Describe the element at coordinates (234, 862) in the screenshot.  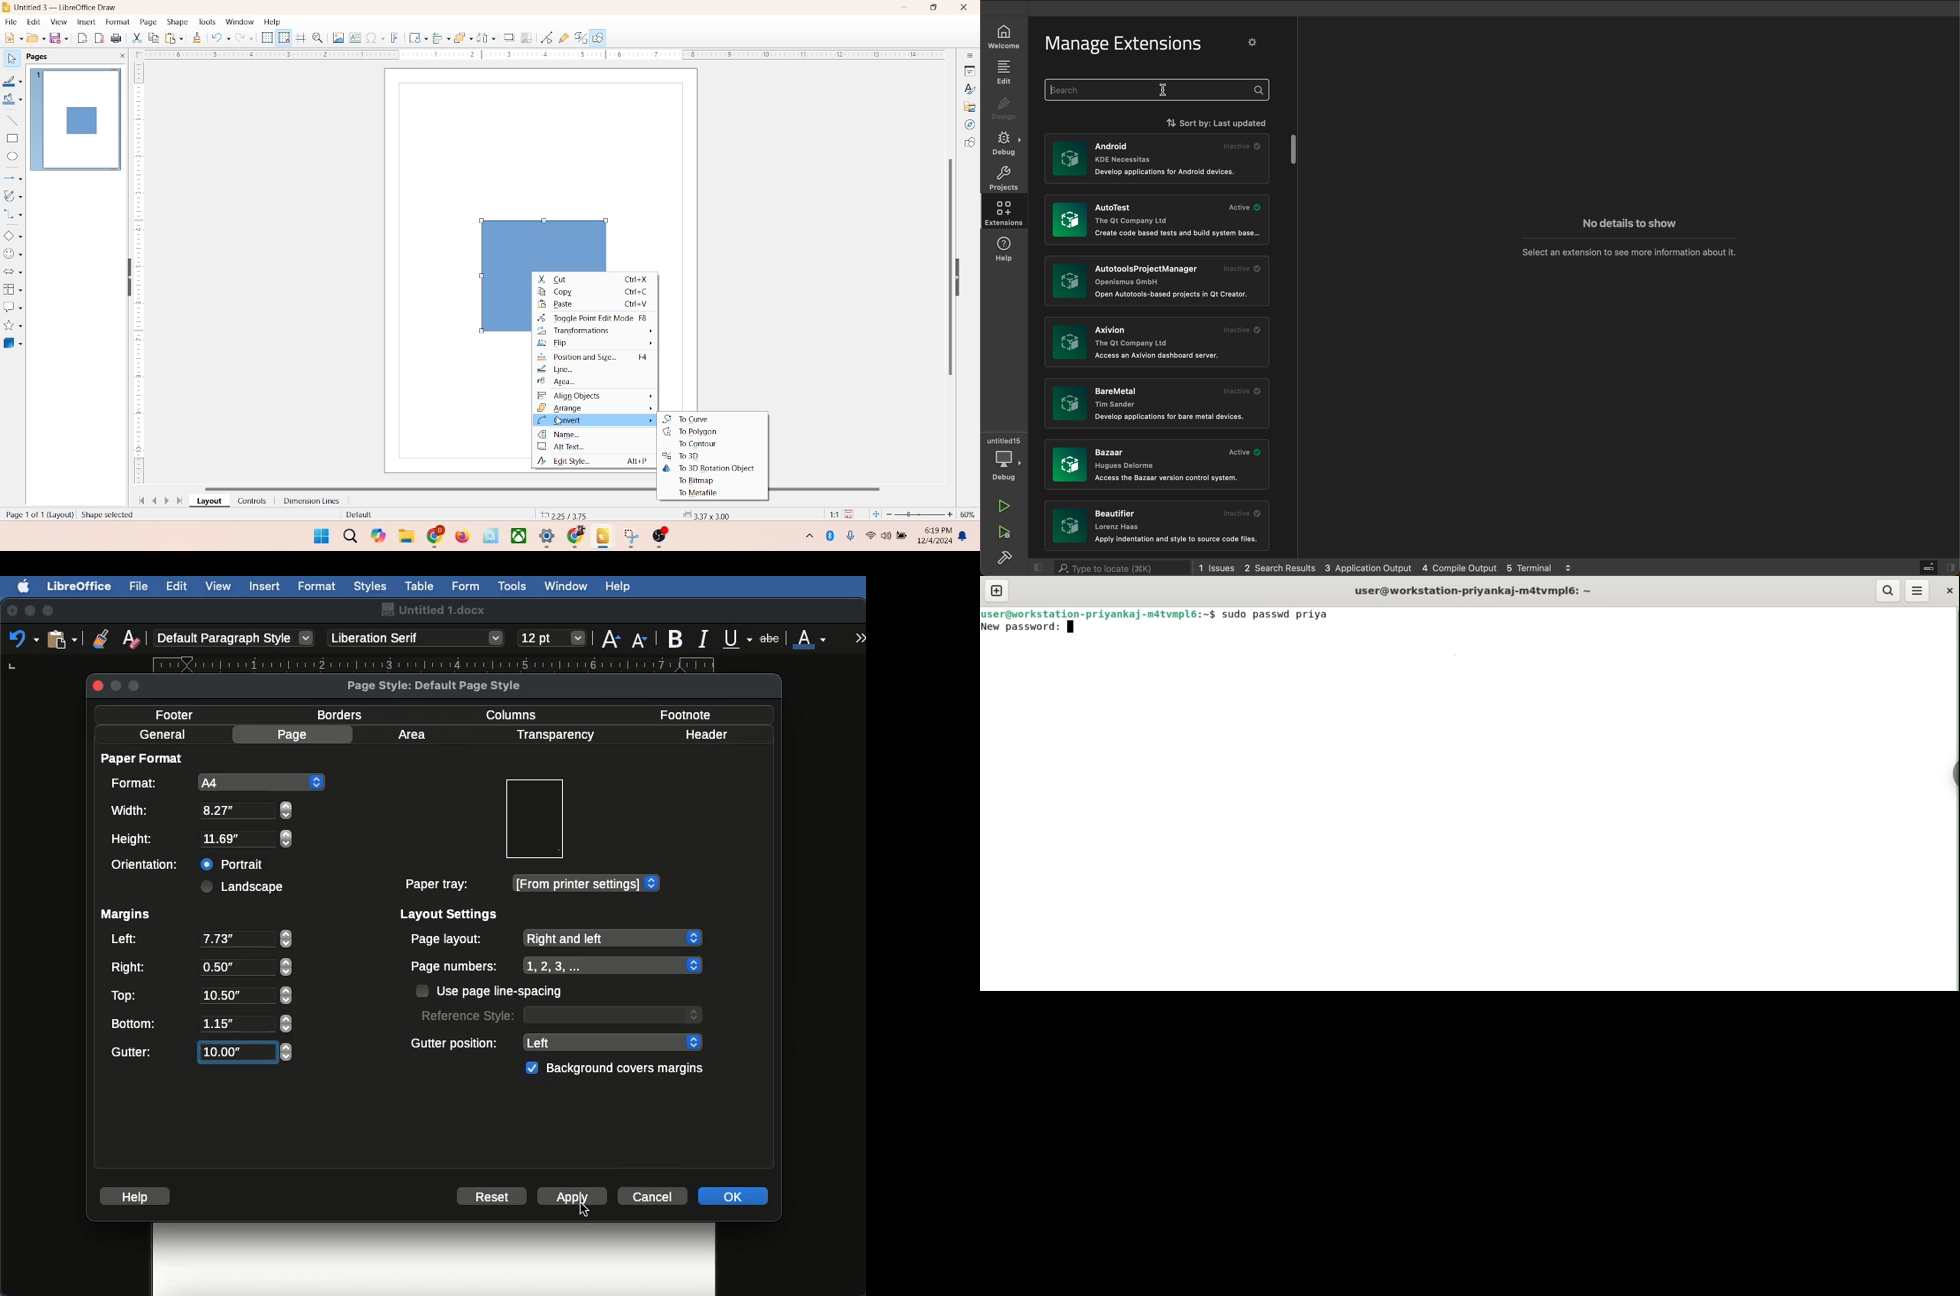
I see `Portrait` at that location.